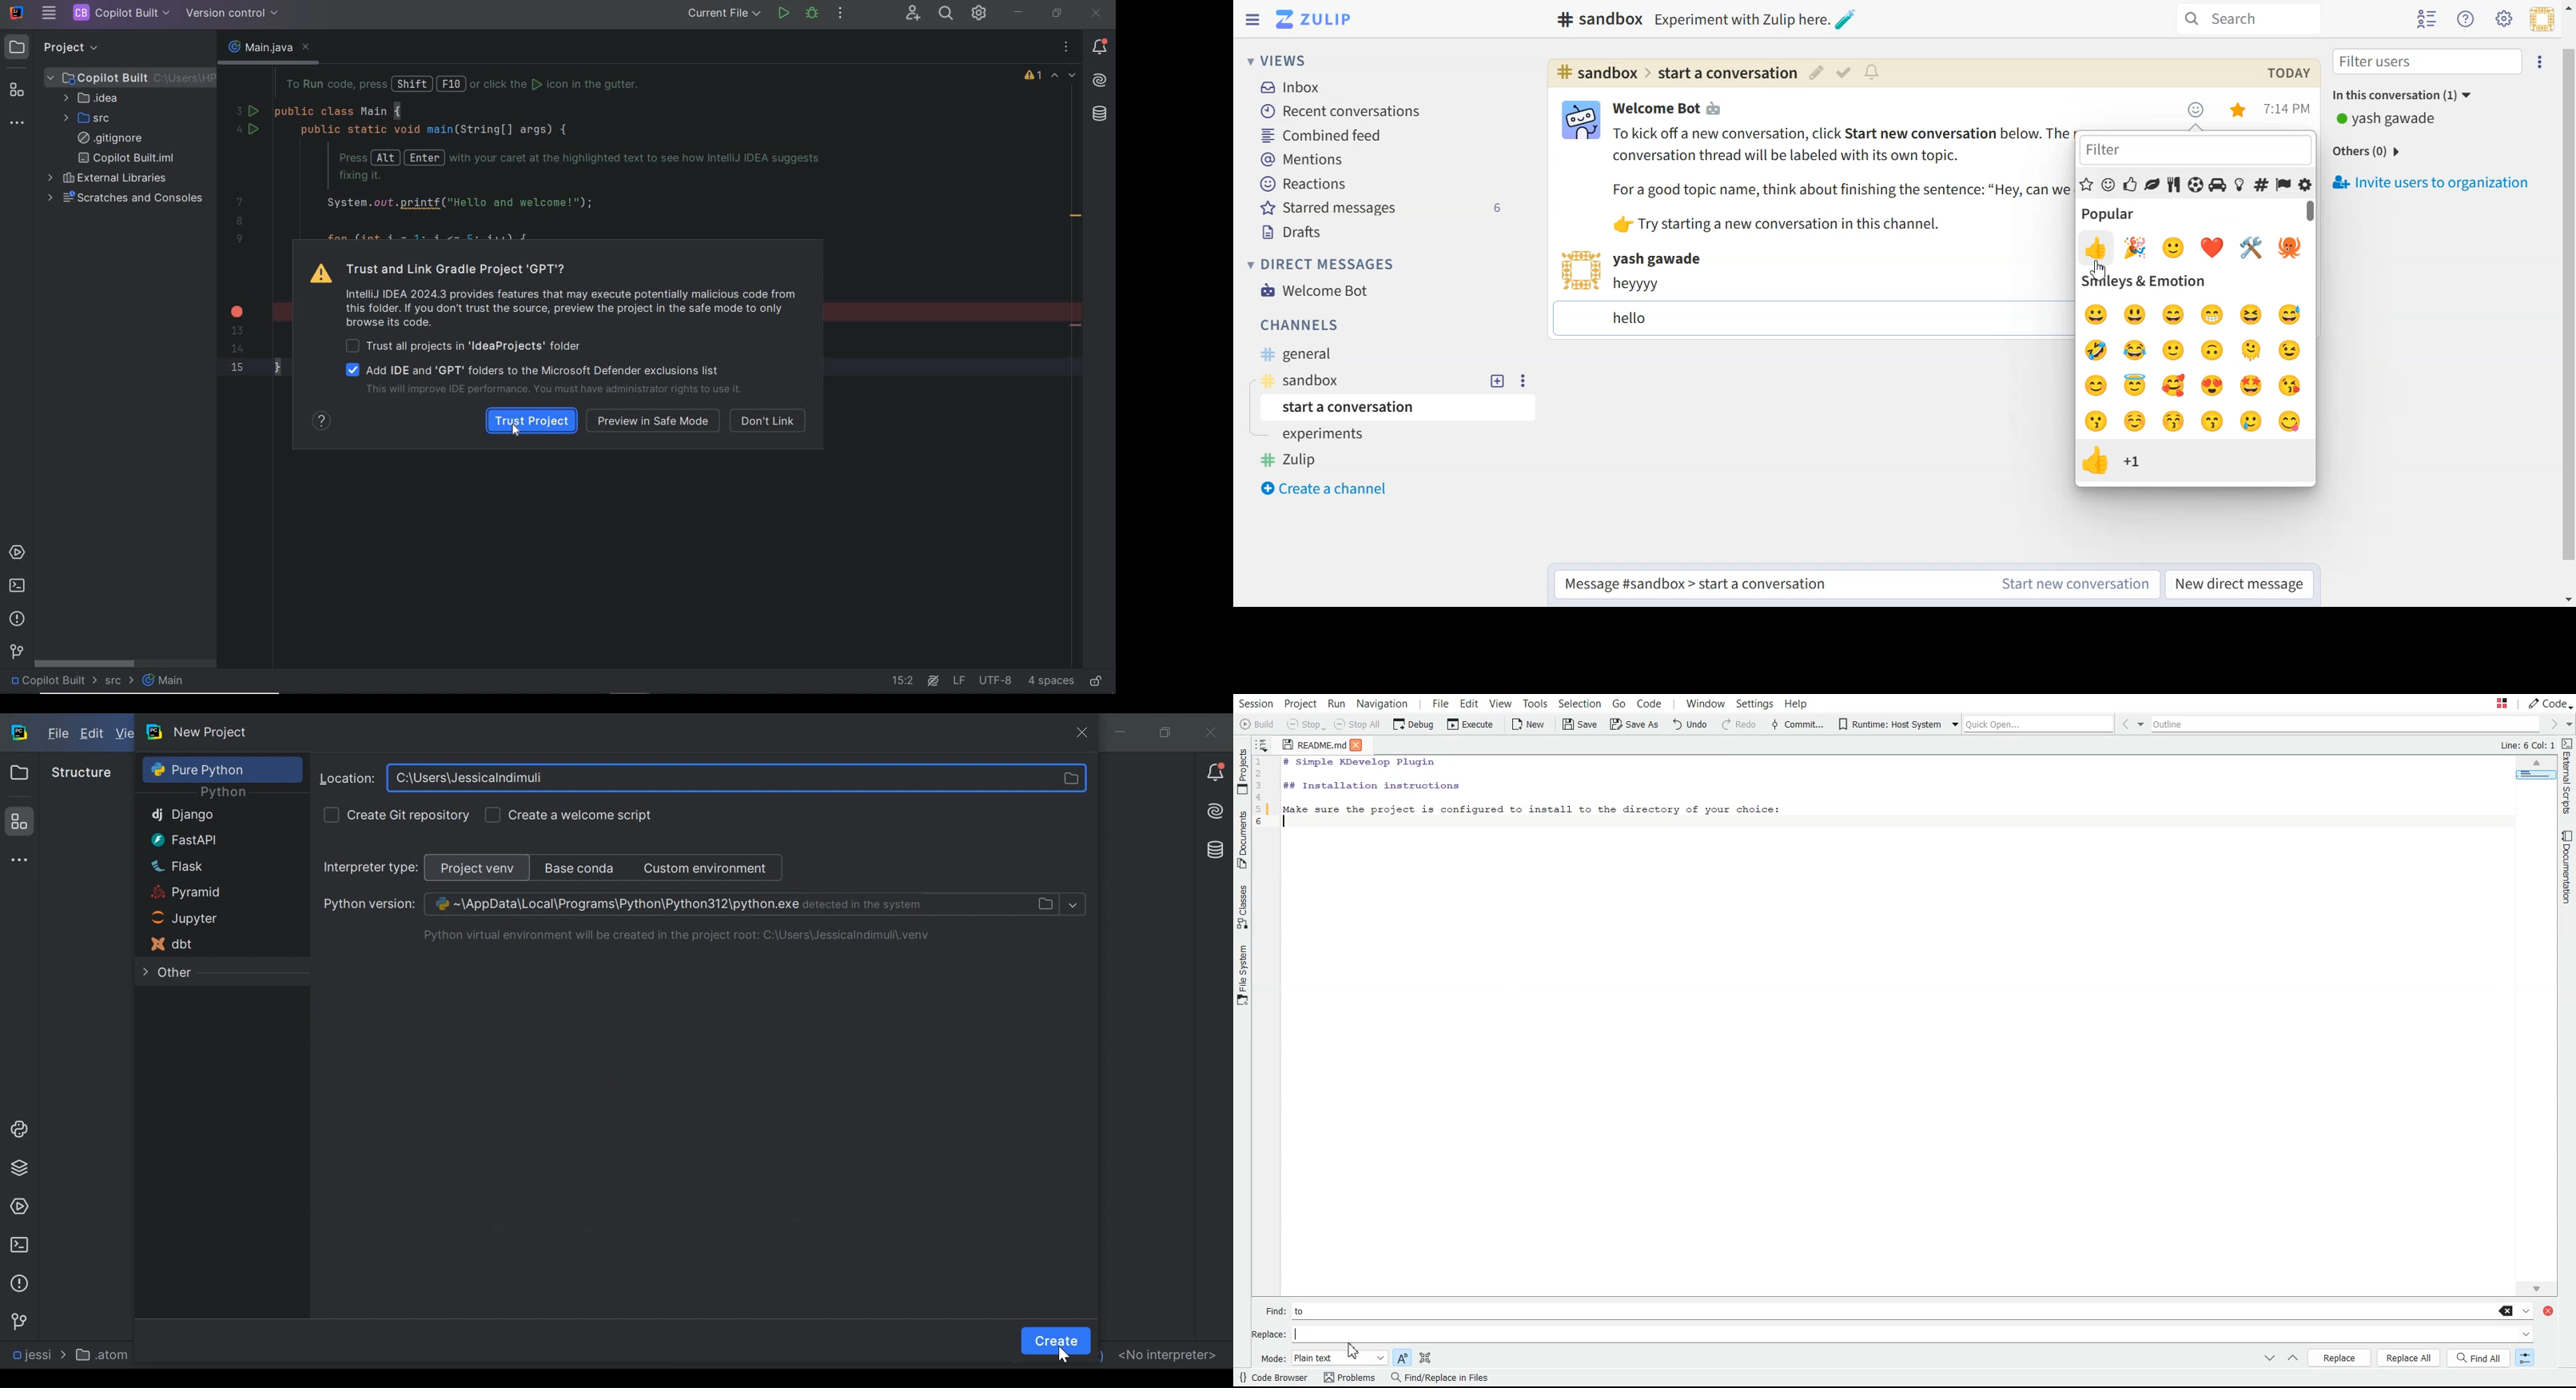 The image size is (2576, 1400). What do you see at coordinates (2130, 185) in the screenshot?
I see `People and Body` at bounding box center [2130, 185].